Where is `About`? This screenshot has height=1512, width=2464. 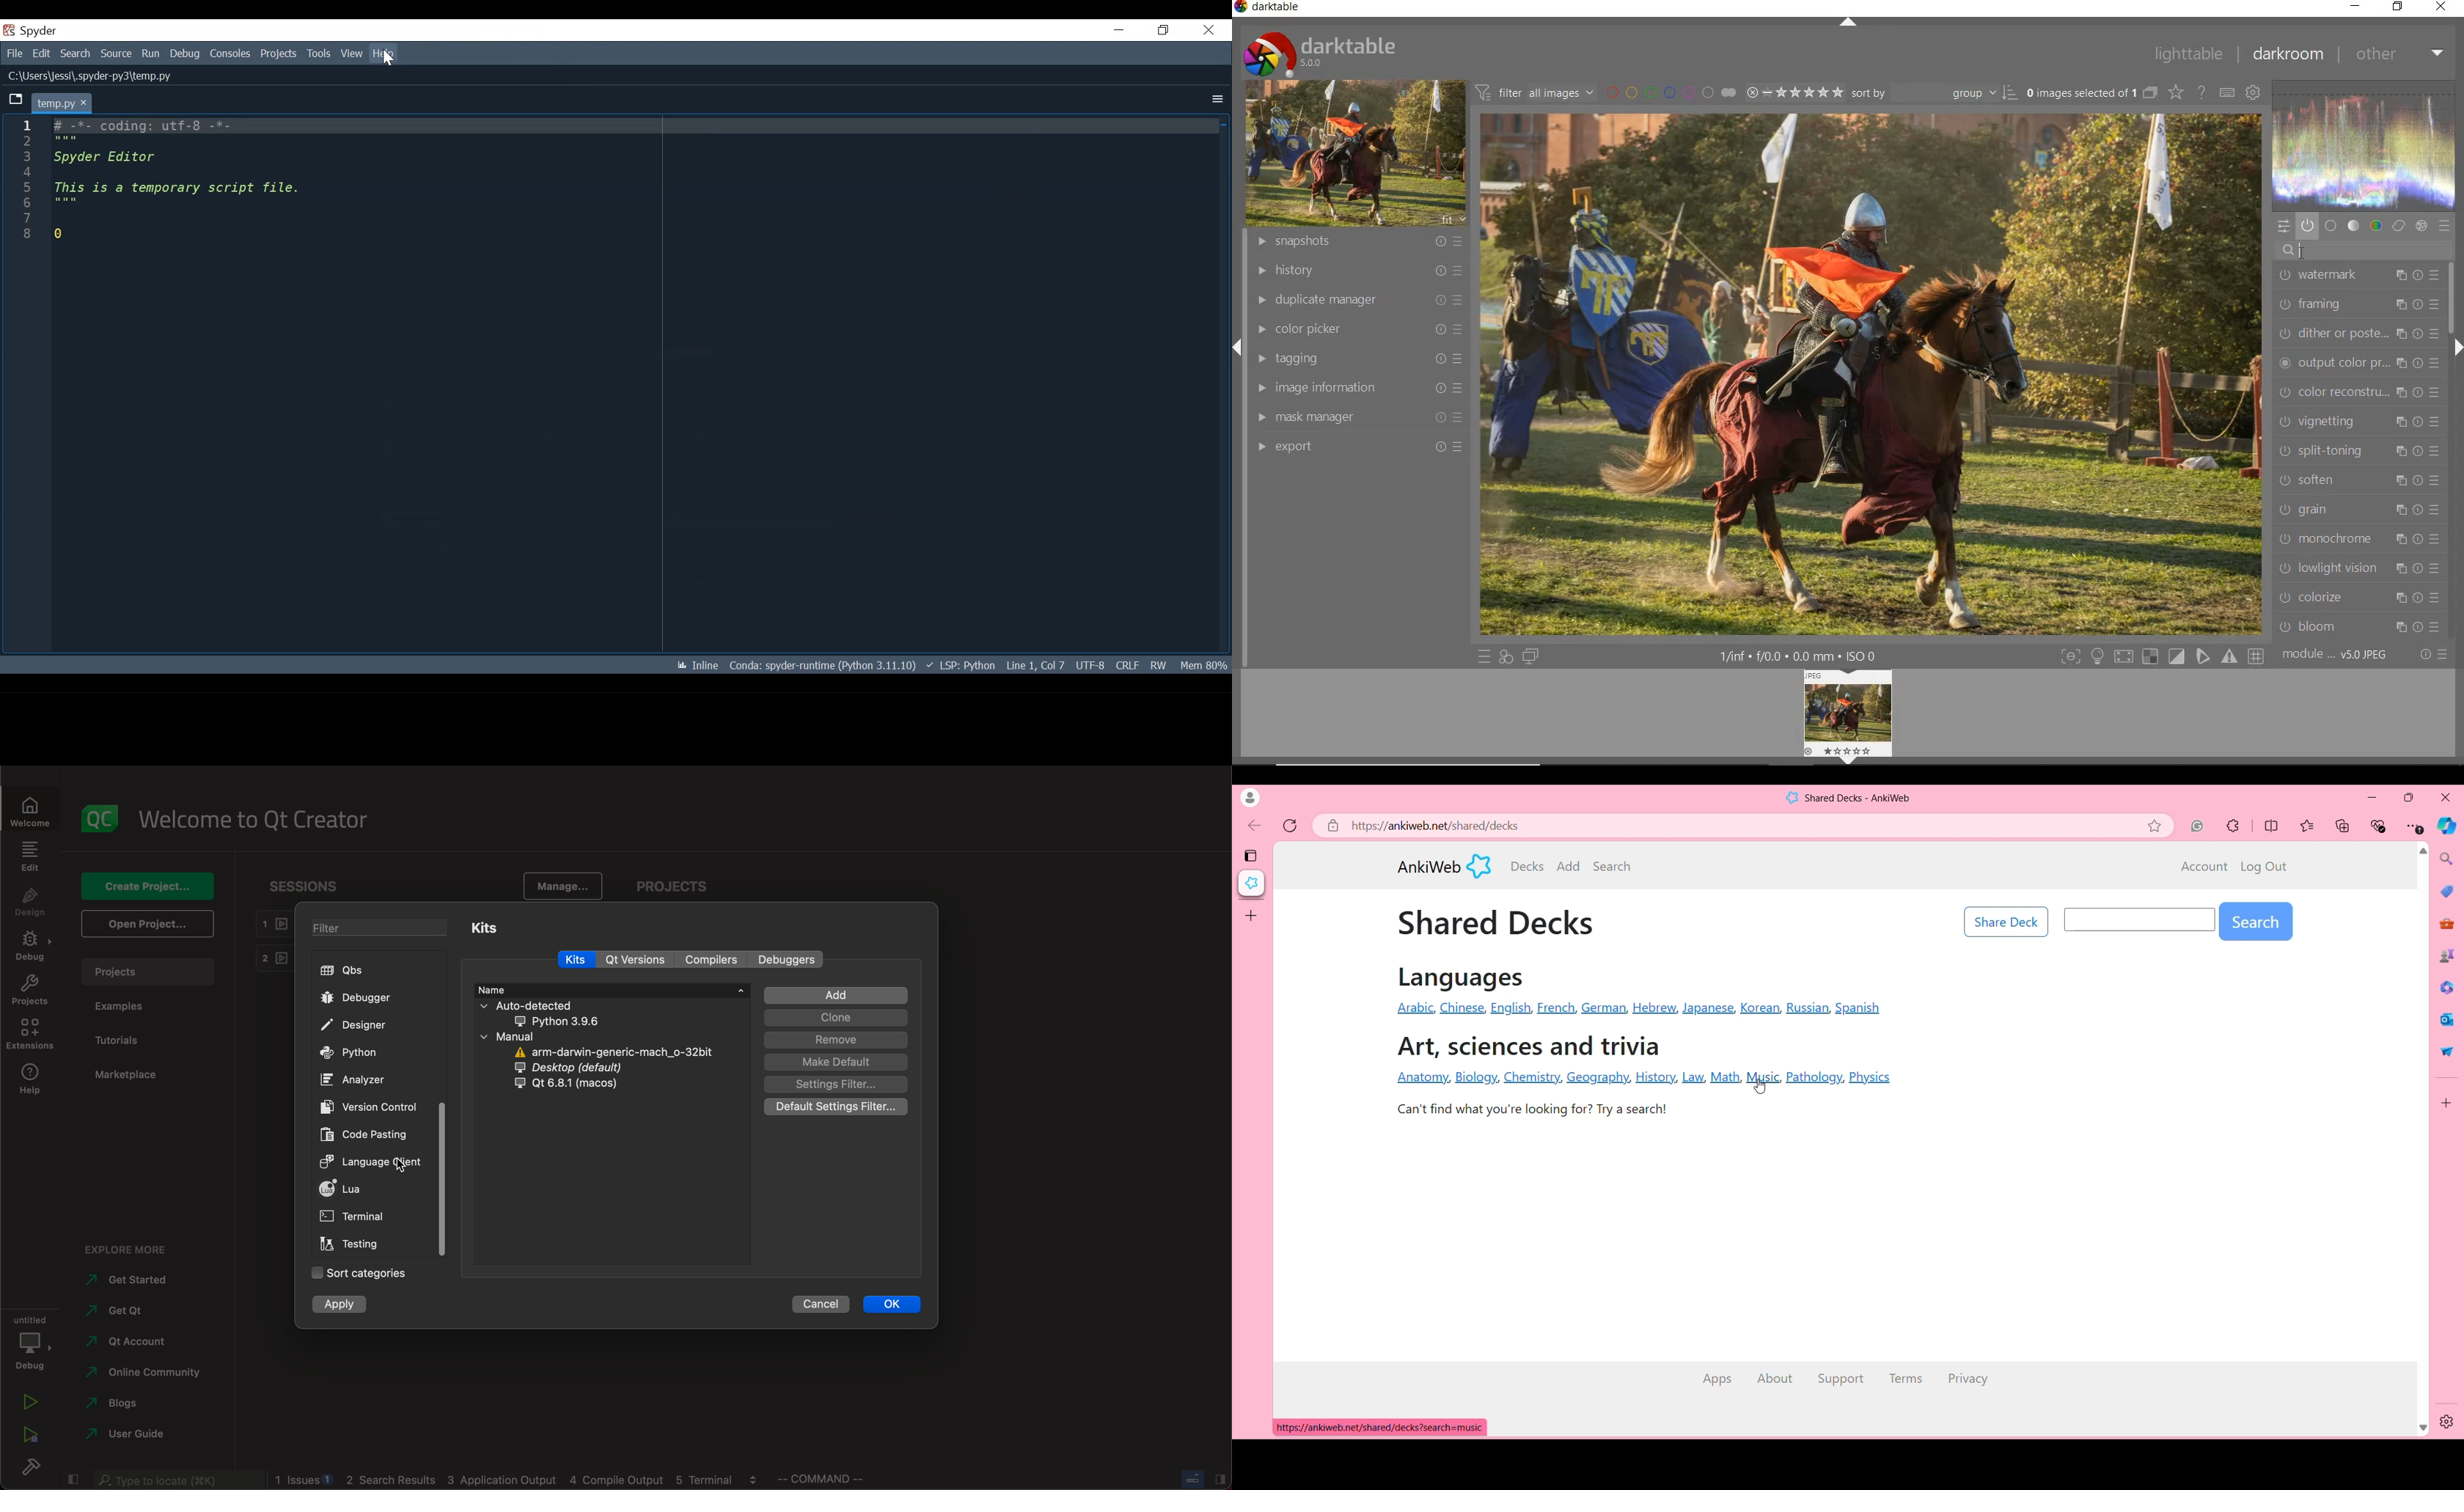 About is located at coordinates (1776, 1380).